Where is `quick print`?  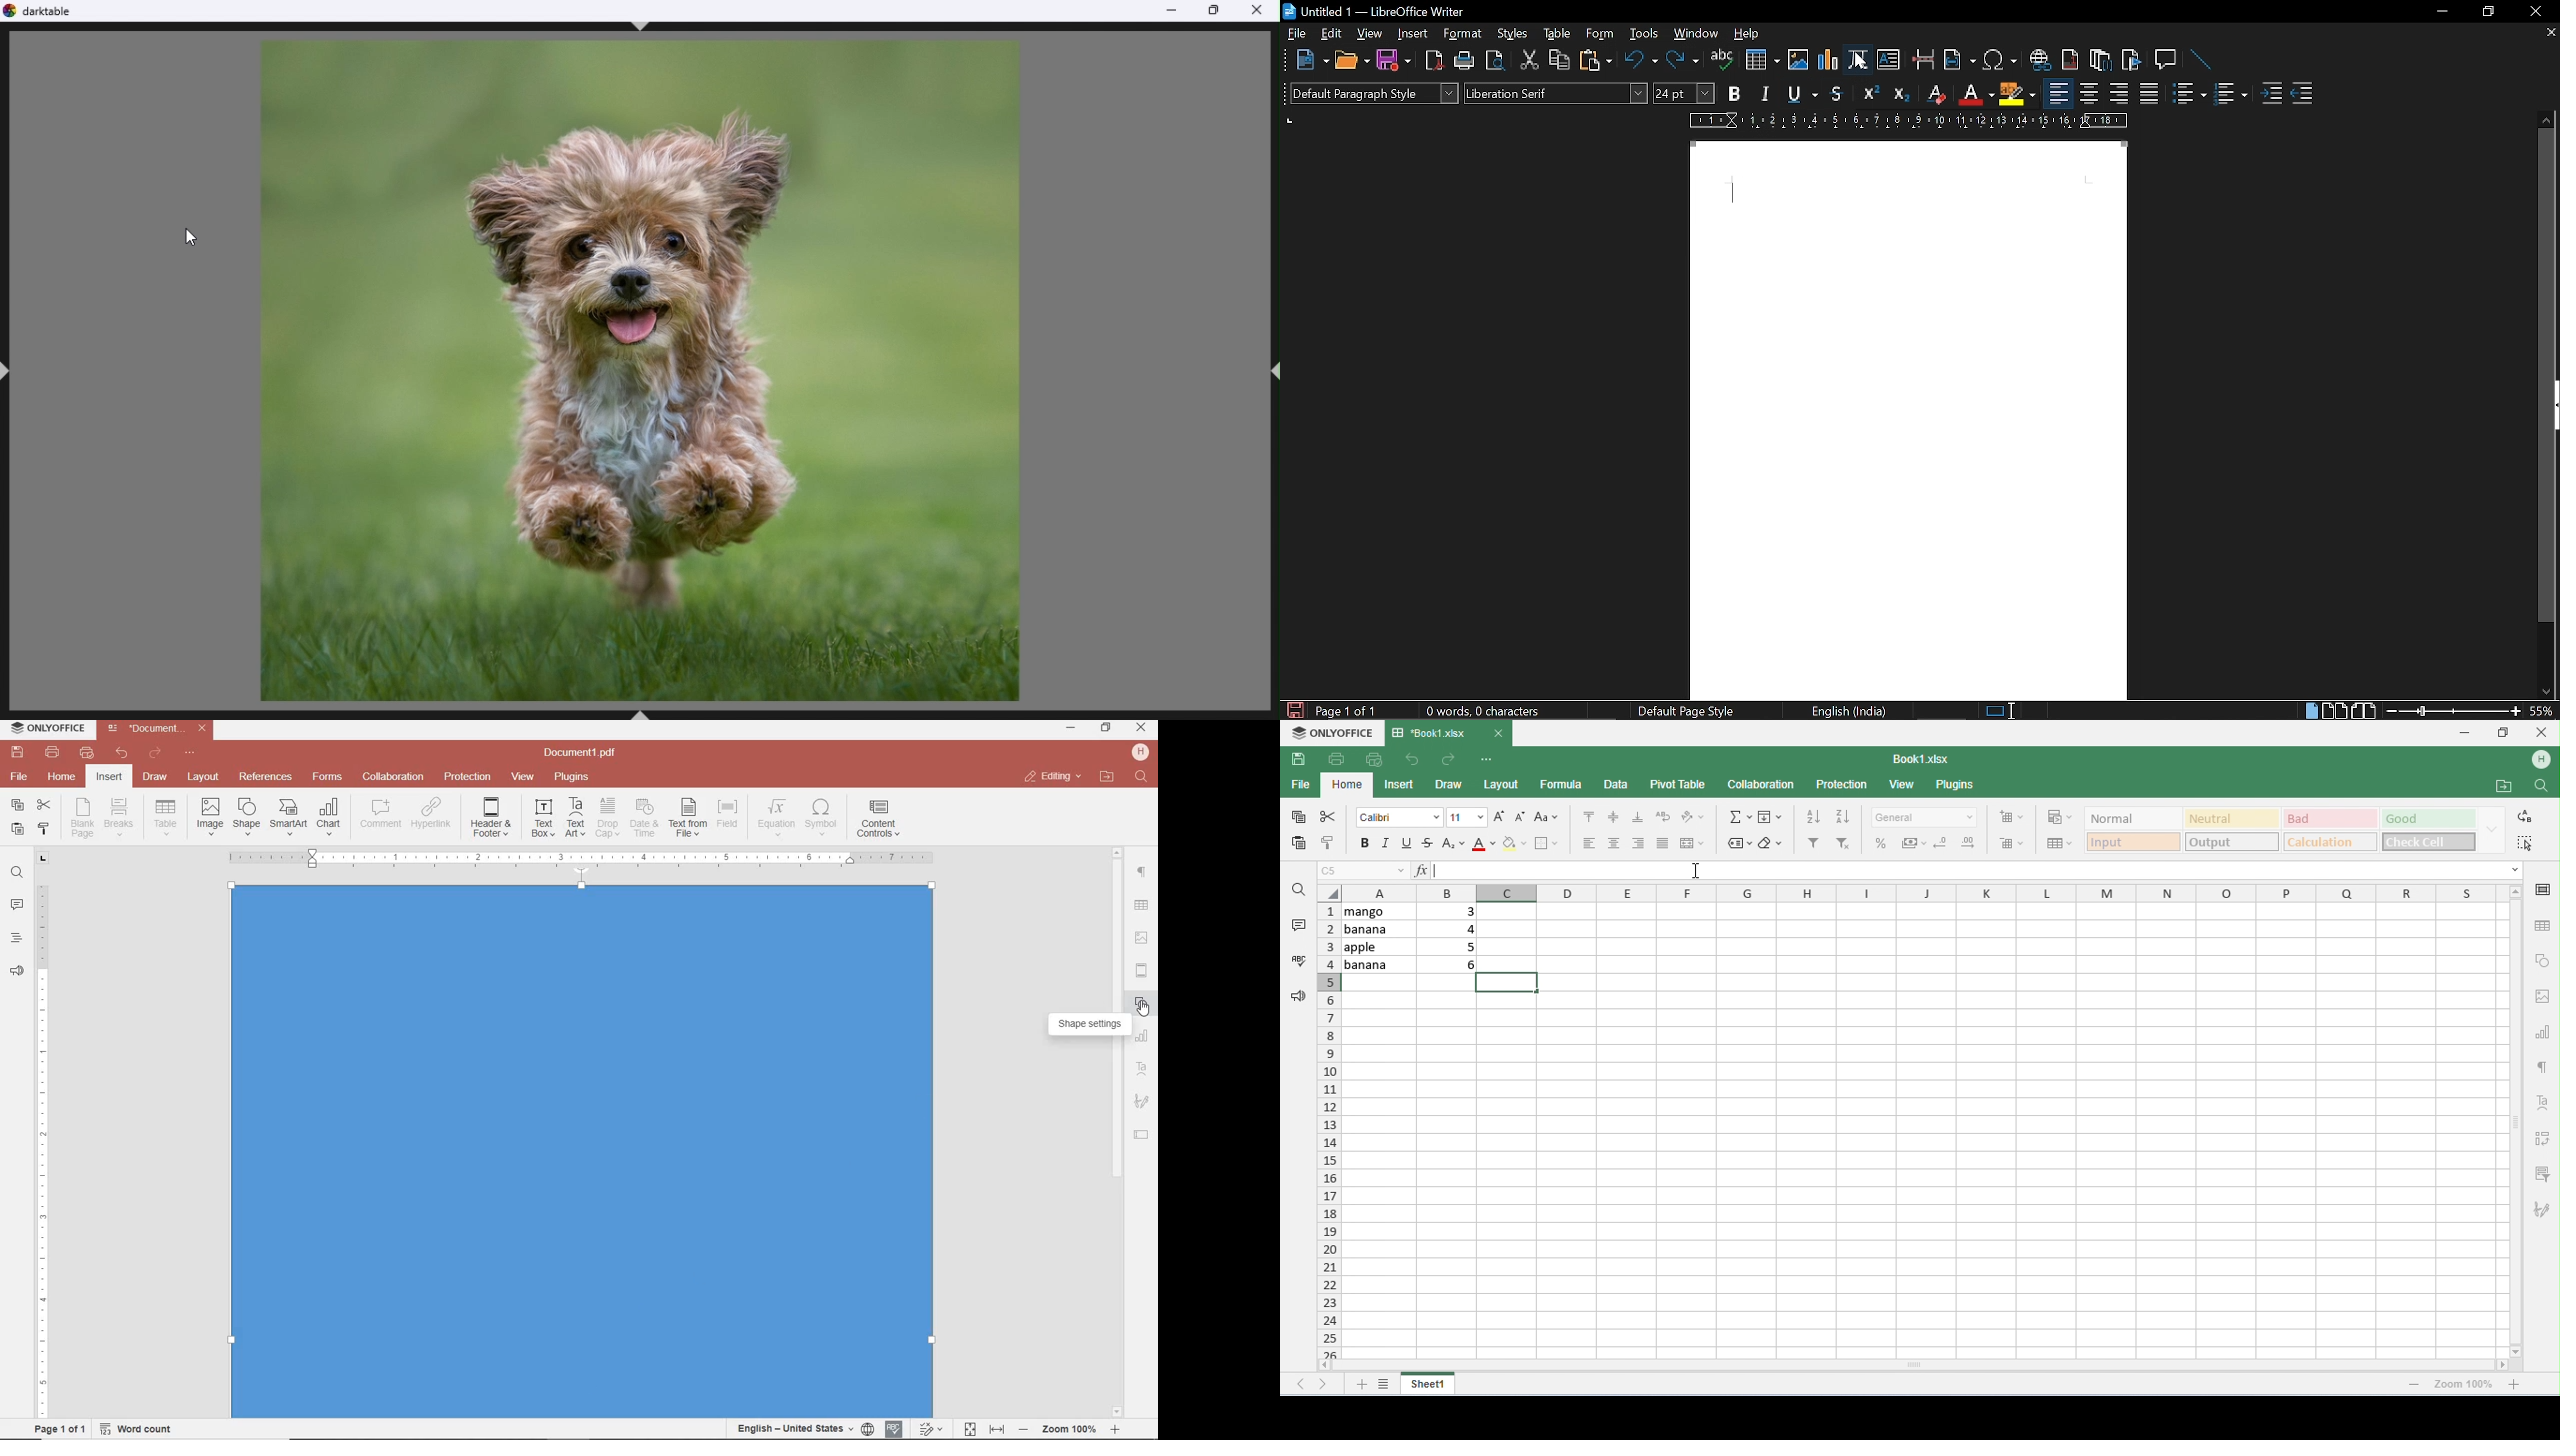
quick print is located at coordinates (1372, 759).